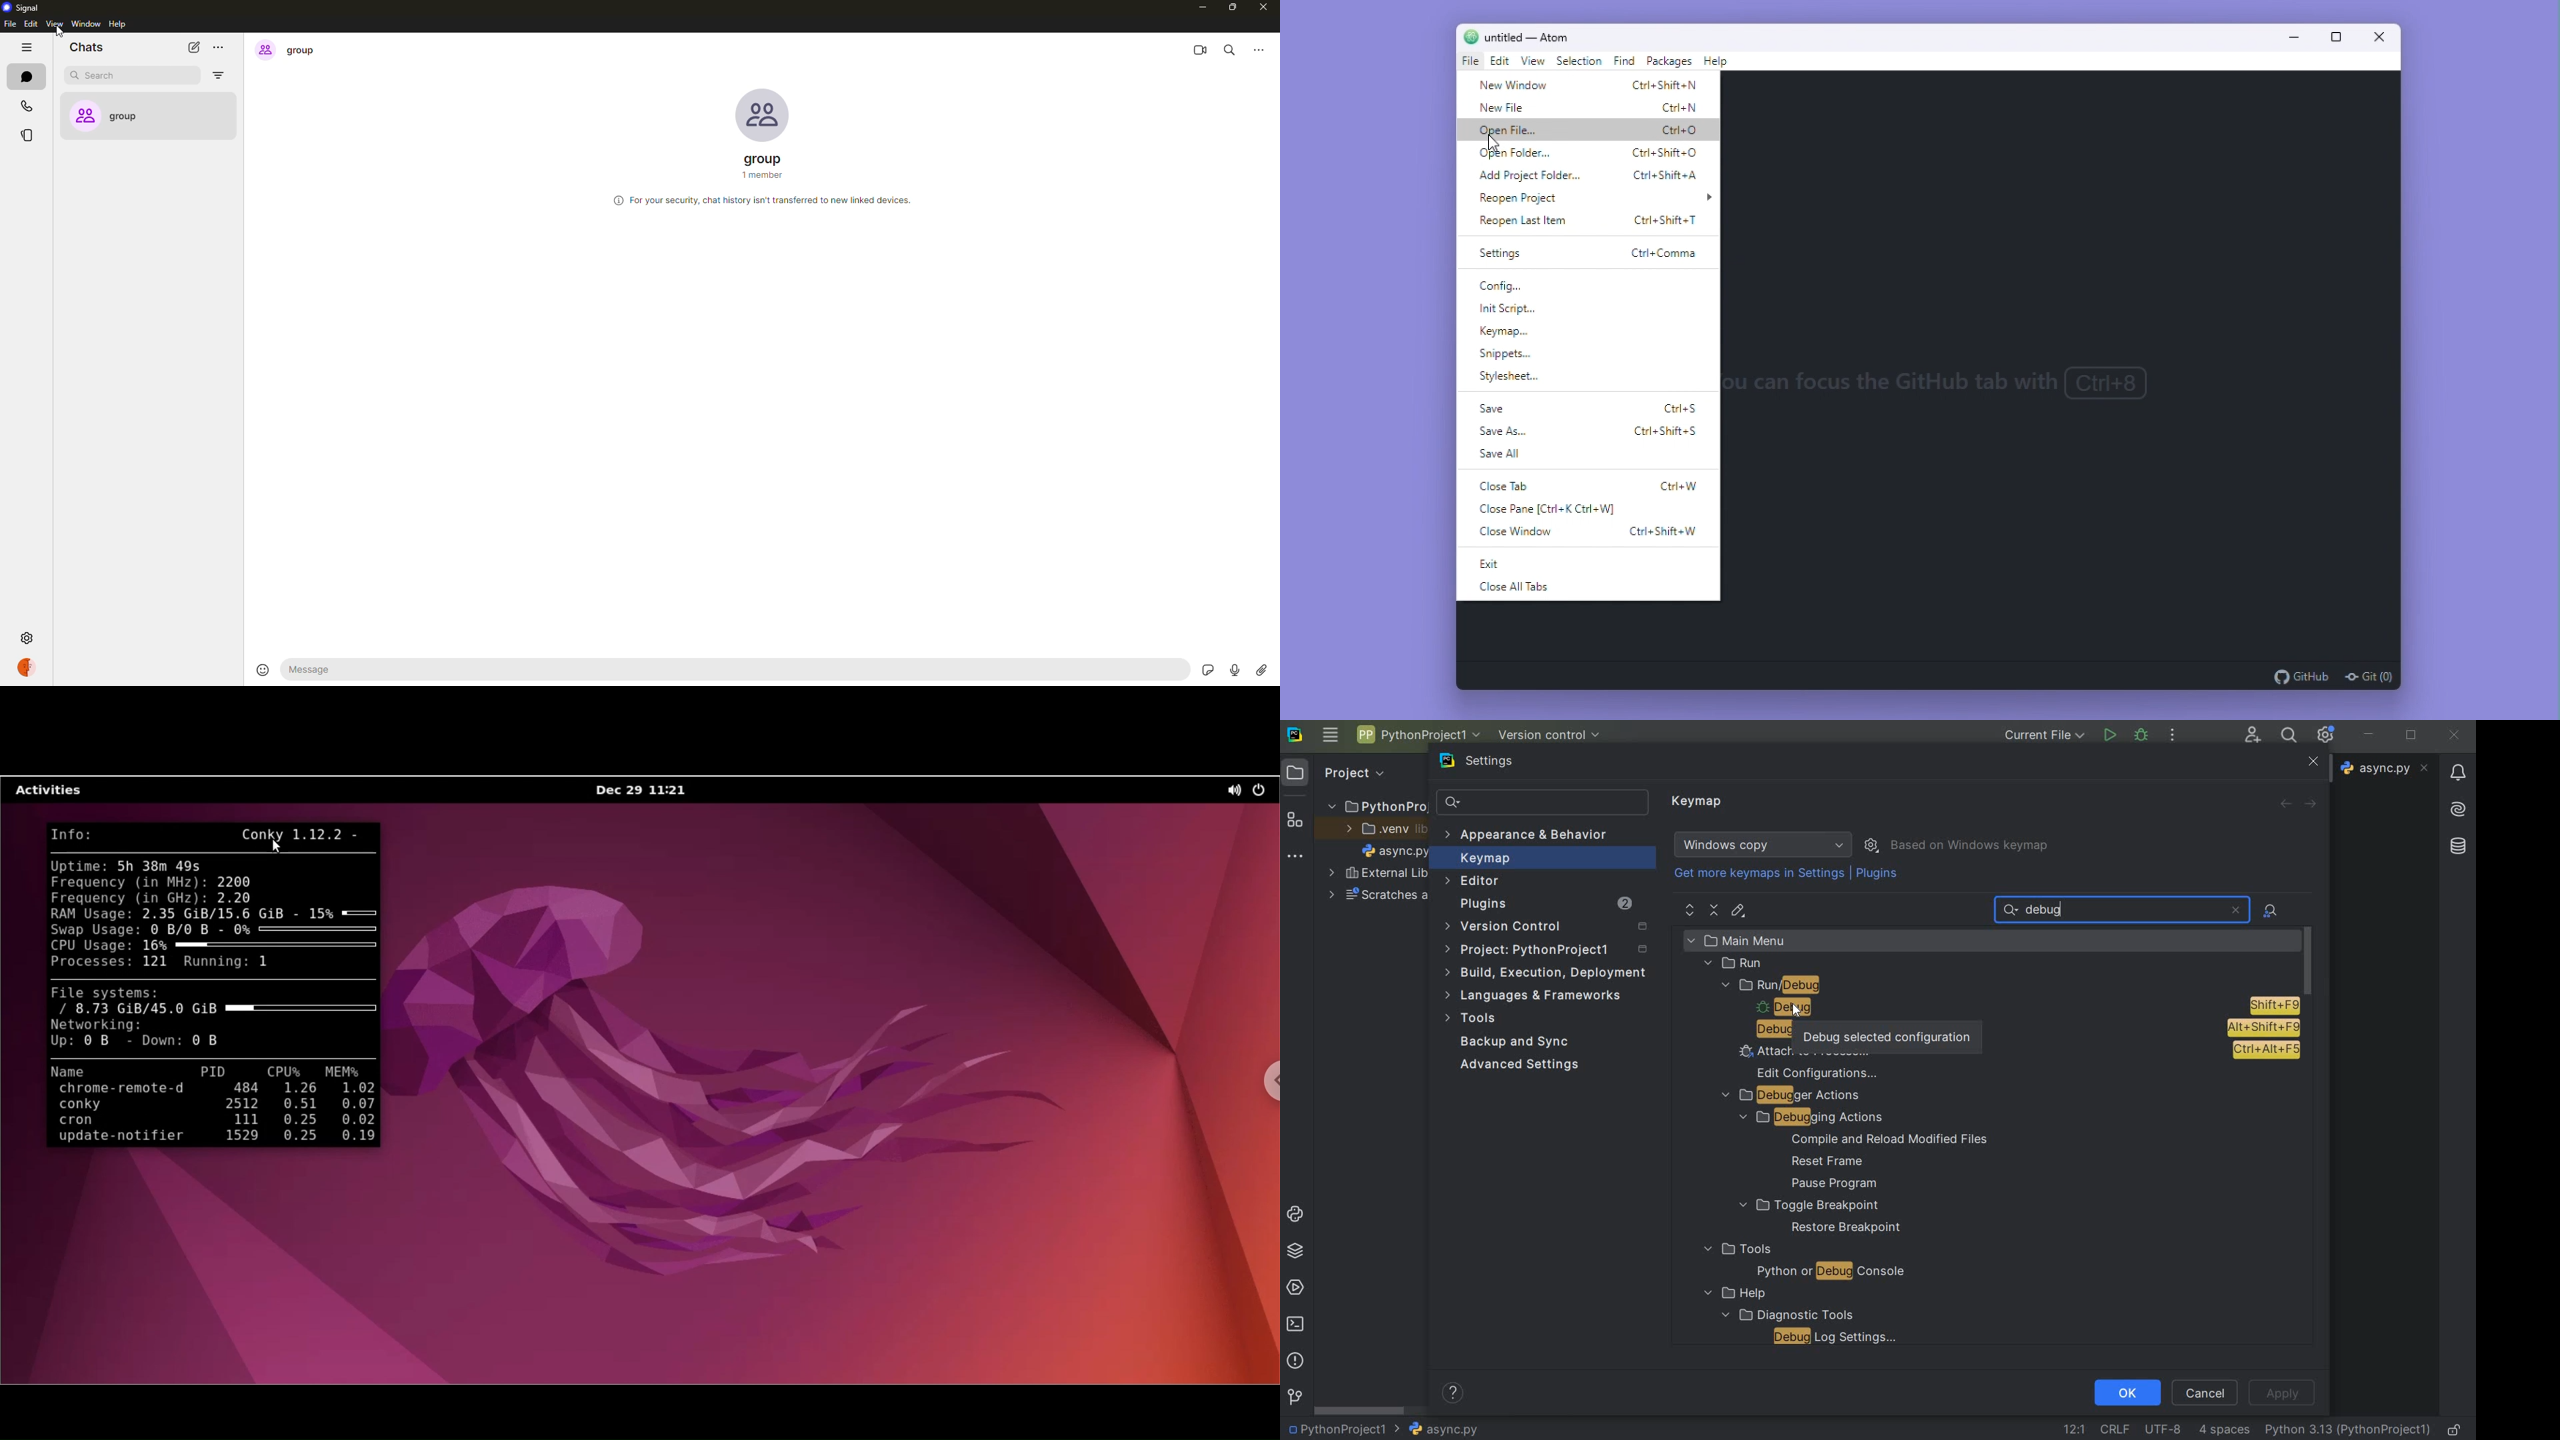  Describe the element at coordinates (2457, 768) in the screenshot. I see `Notifications` at that location.